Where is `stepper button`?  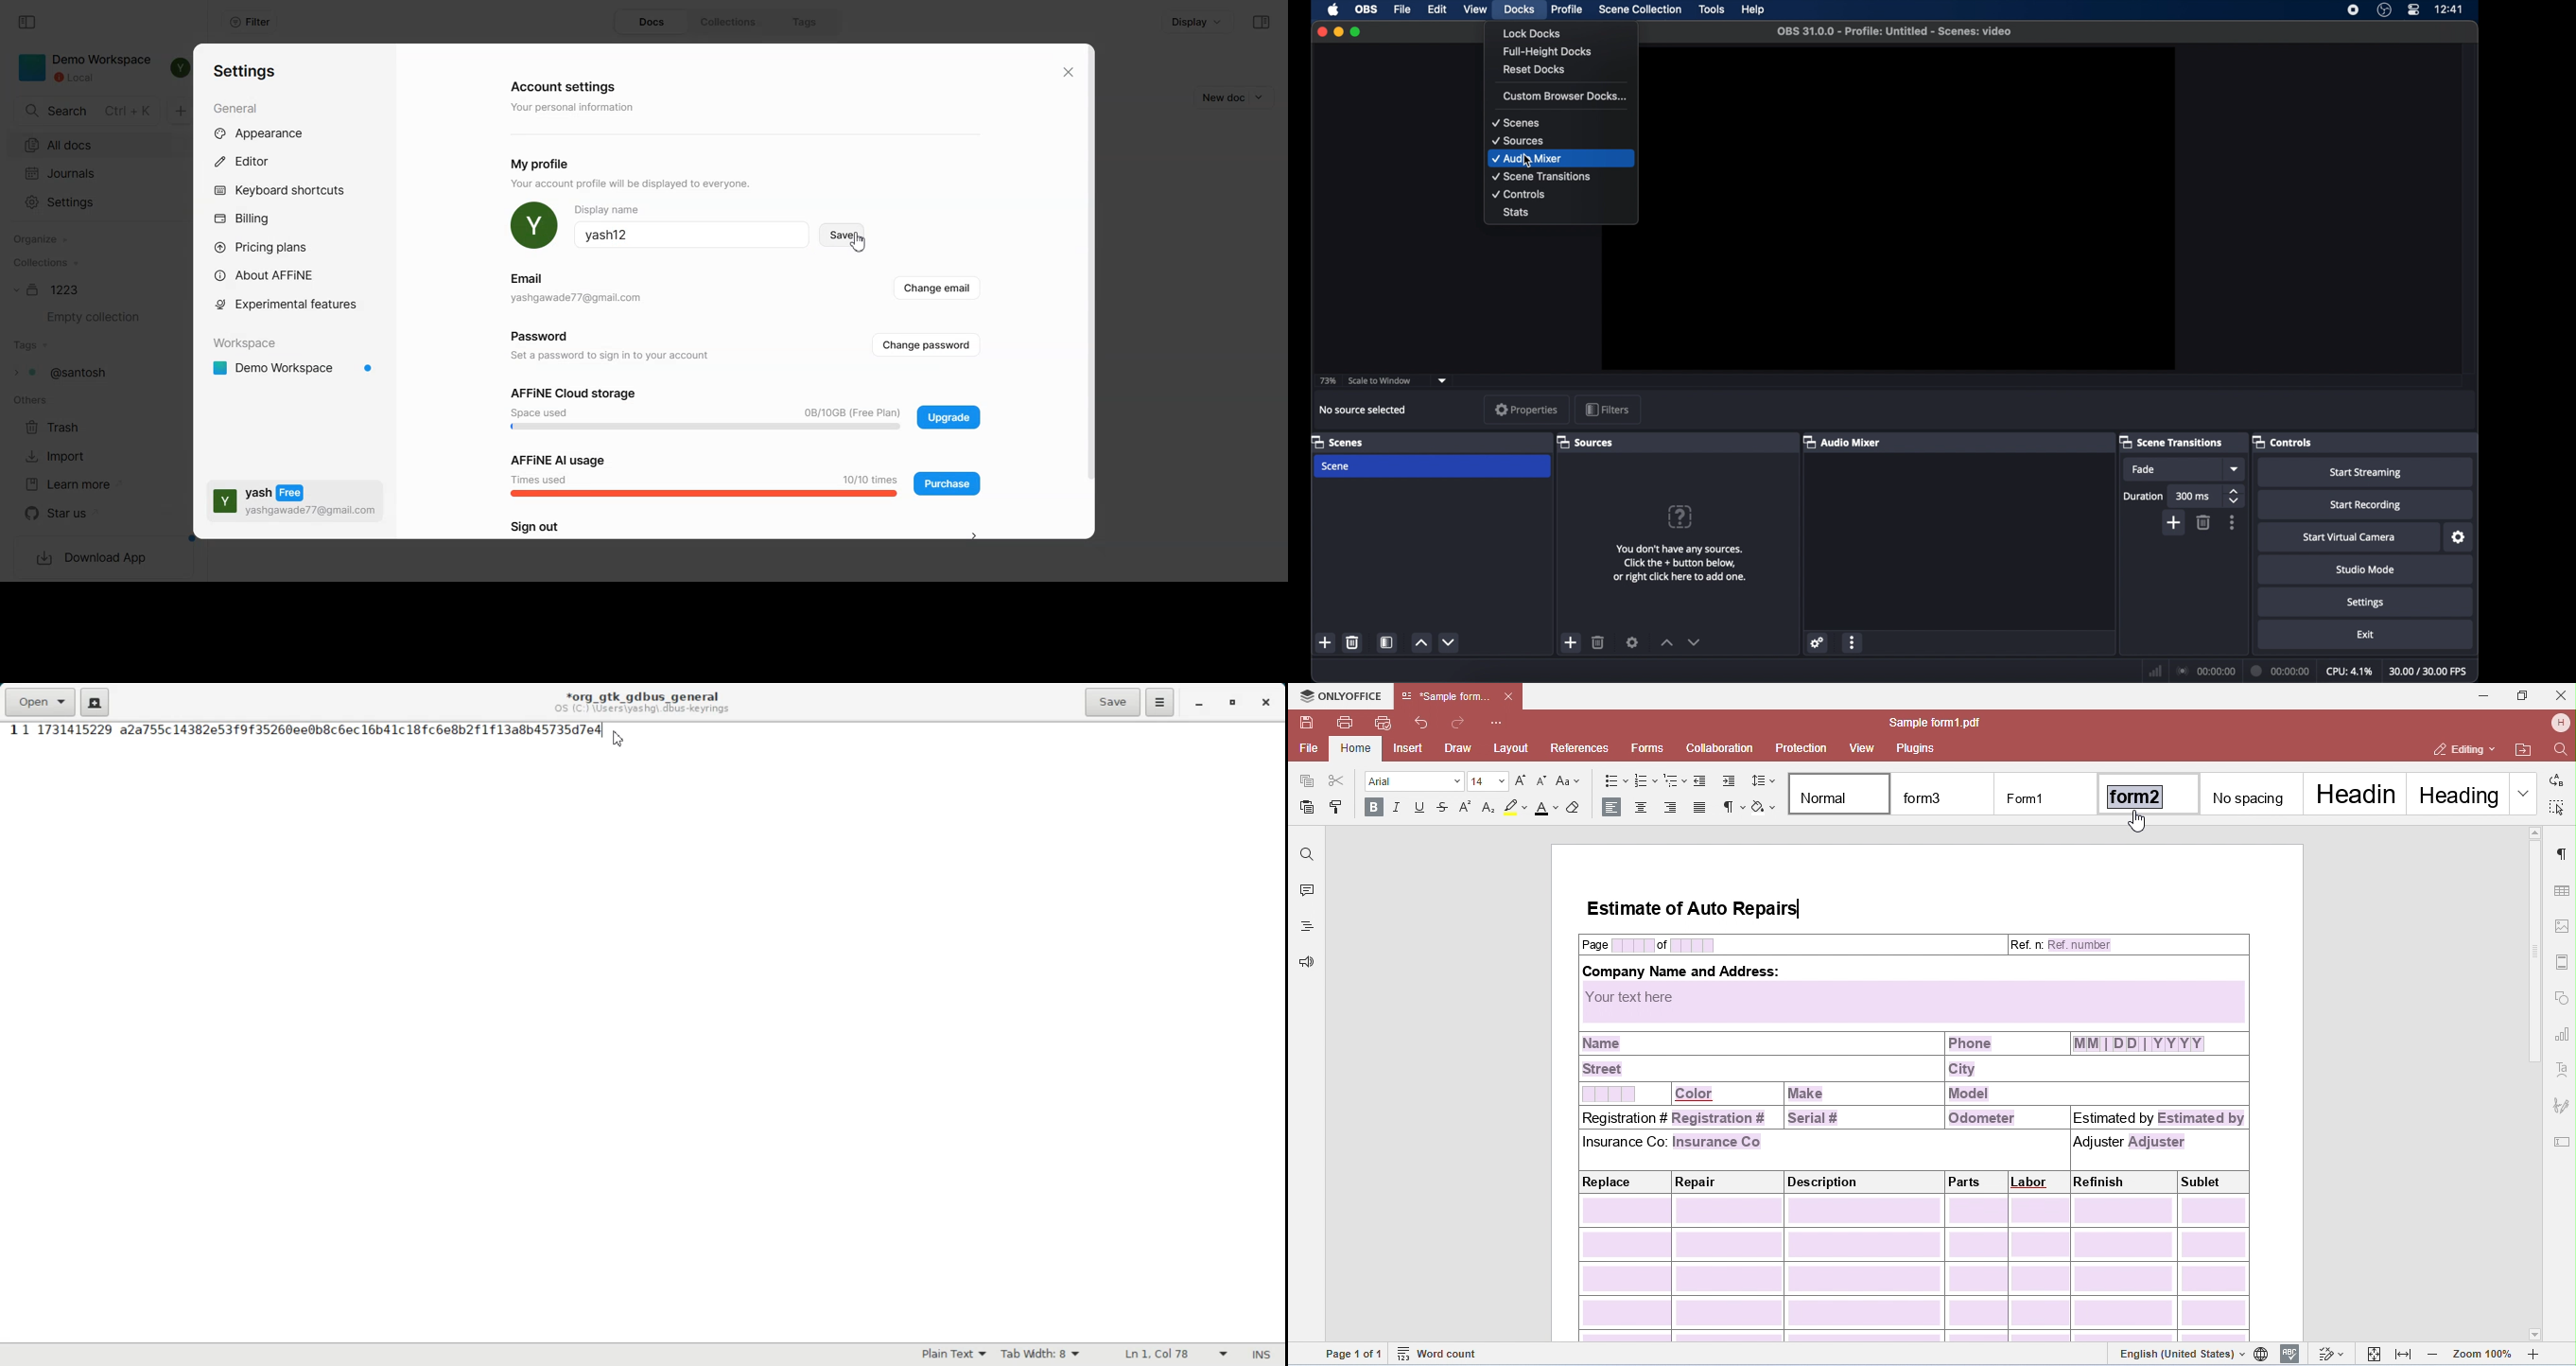 stepper button is located at coordinates (2235, 496).